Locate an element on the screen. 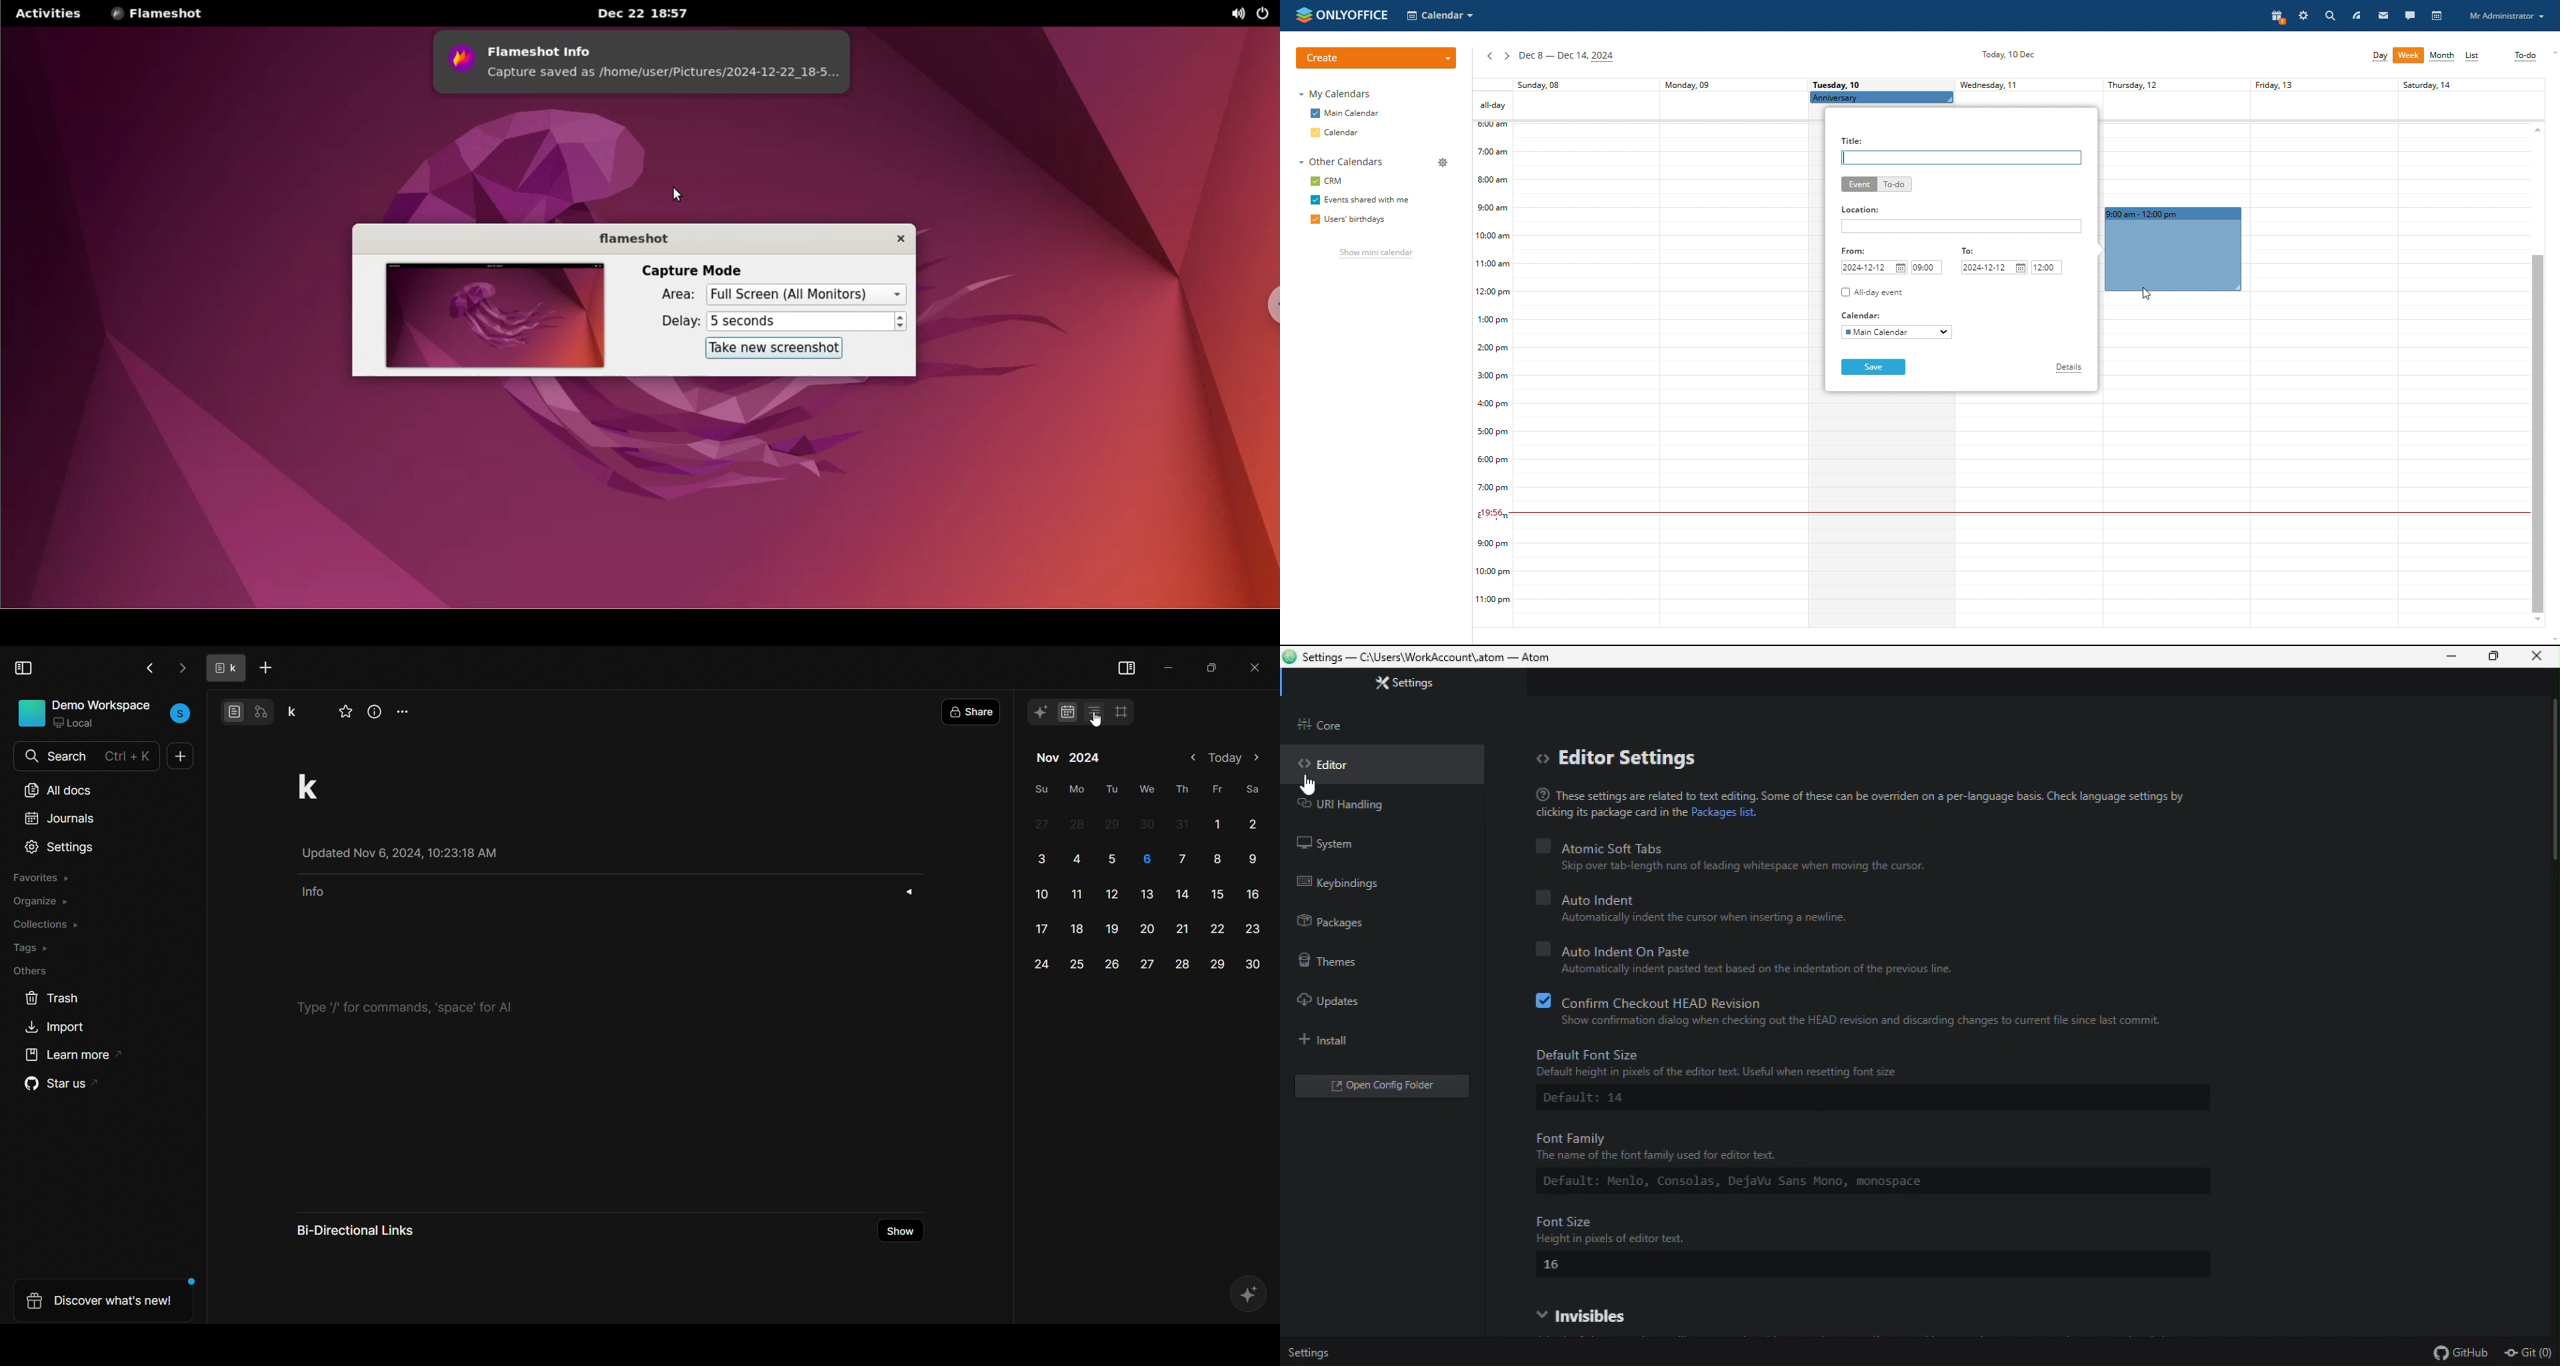 Image resolution: width=2576 pixels, height=1372 pixels. main calendar is located at coordinates (1354, 114).